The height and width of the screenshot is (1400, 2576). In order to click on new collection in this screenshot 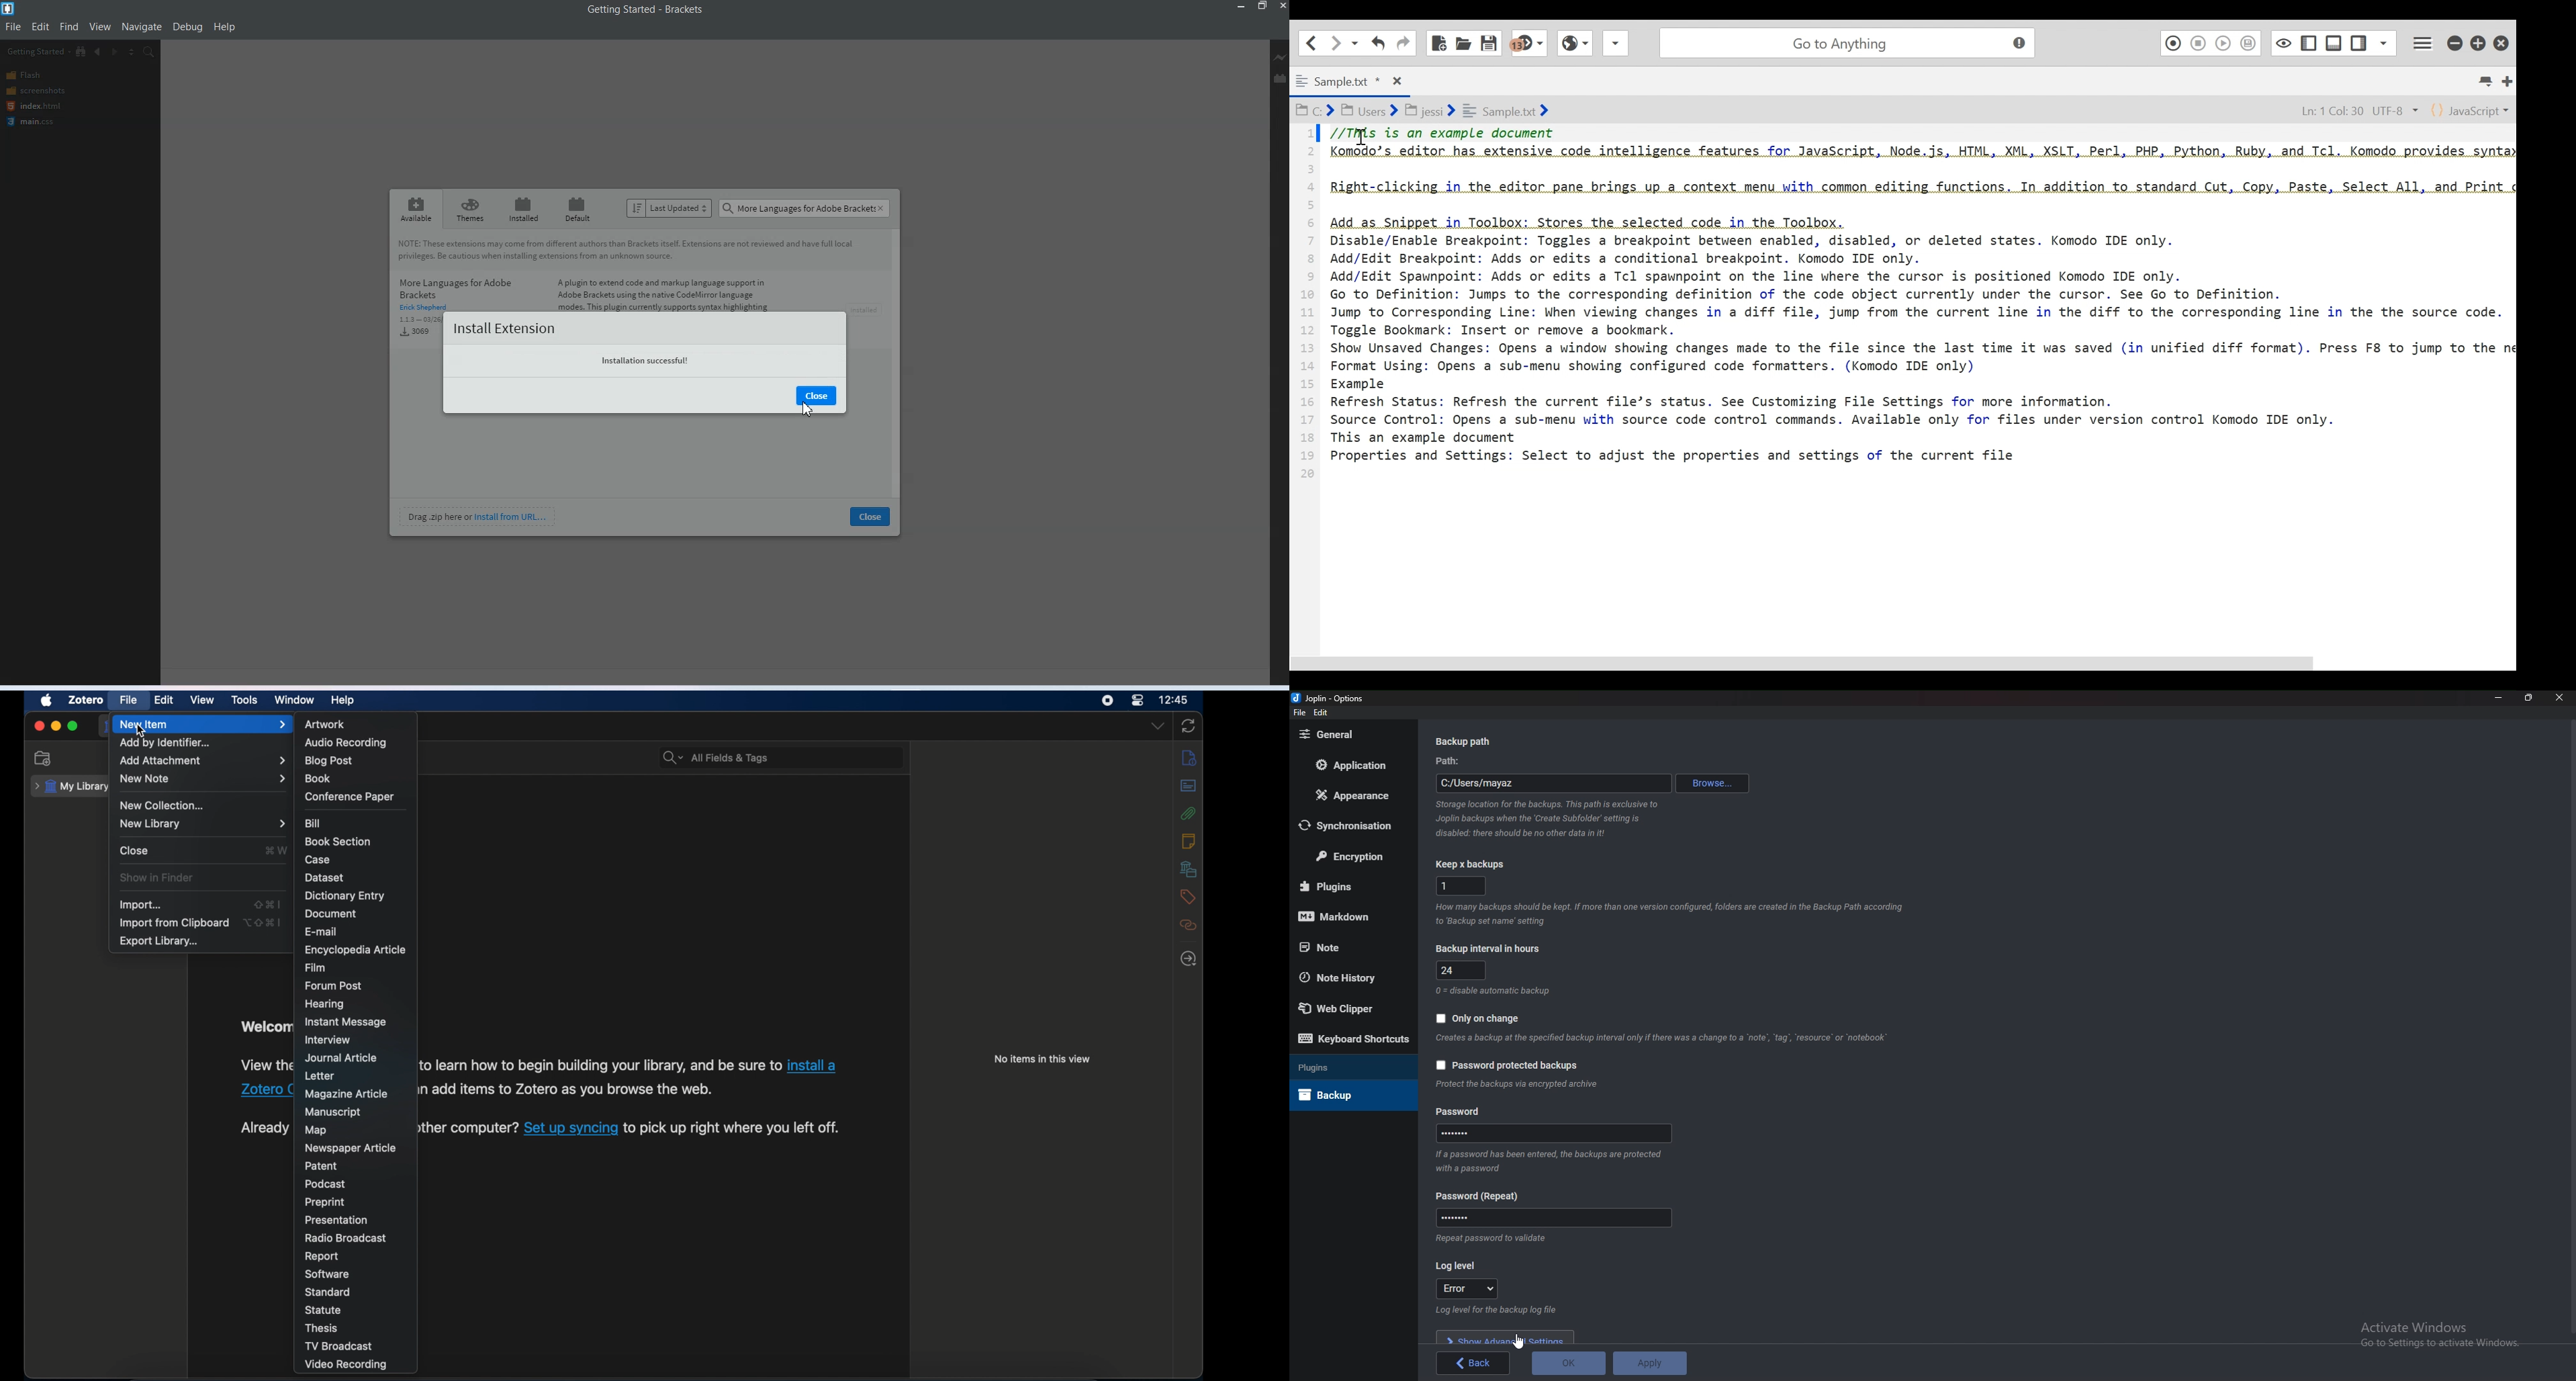, I will do `click(45, 758)`.